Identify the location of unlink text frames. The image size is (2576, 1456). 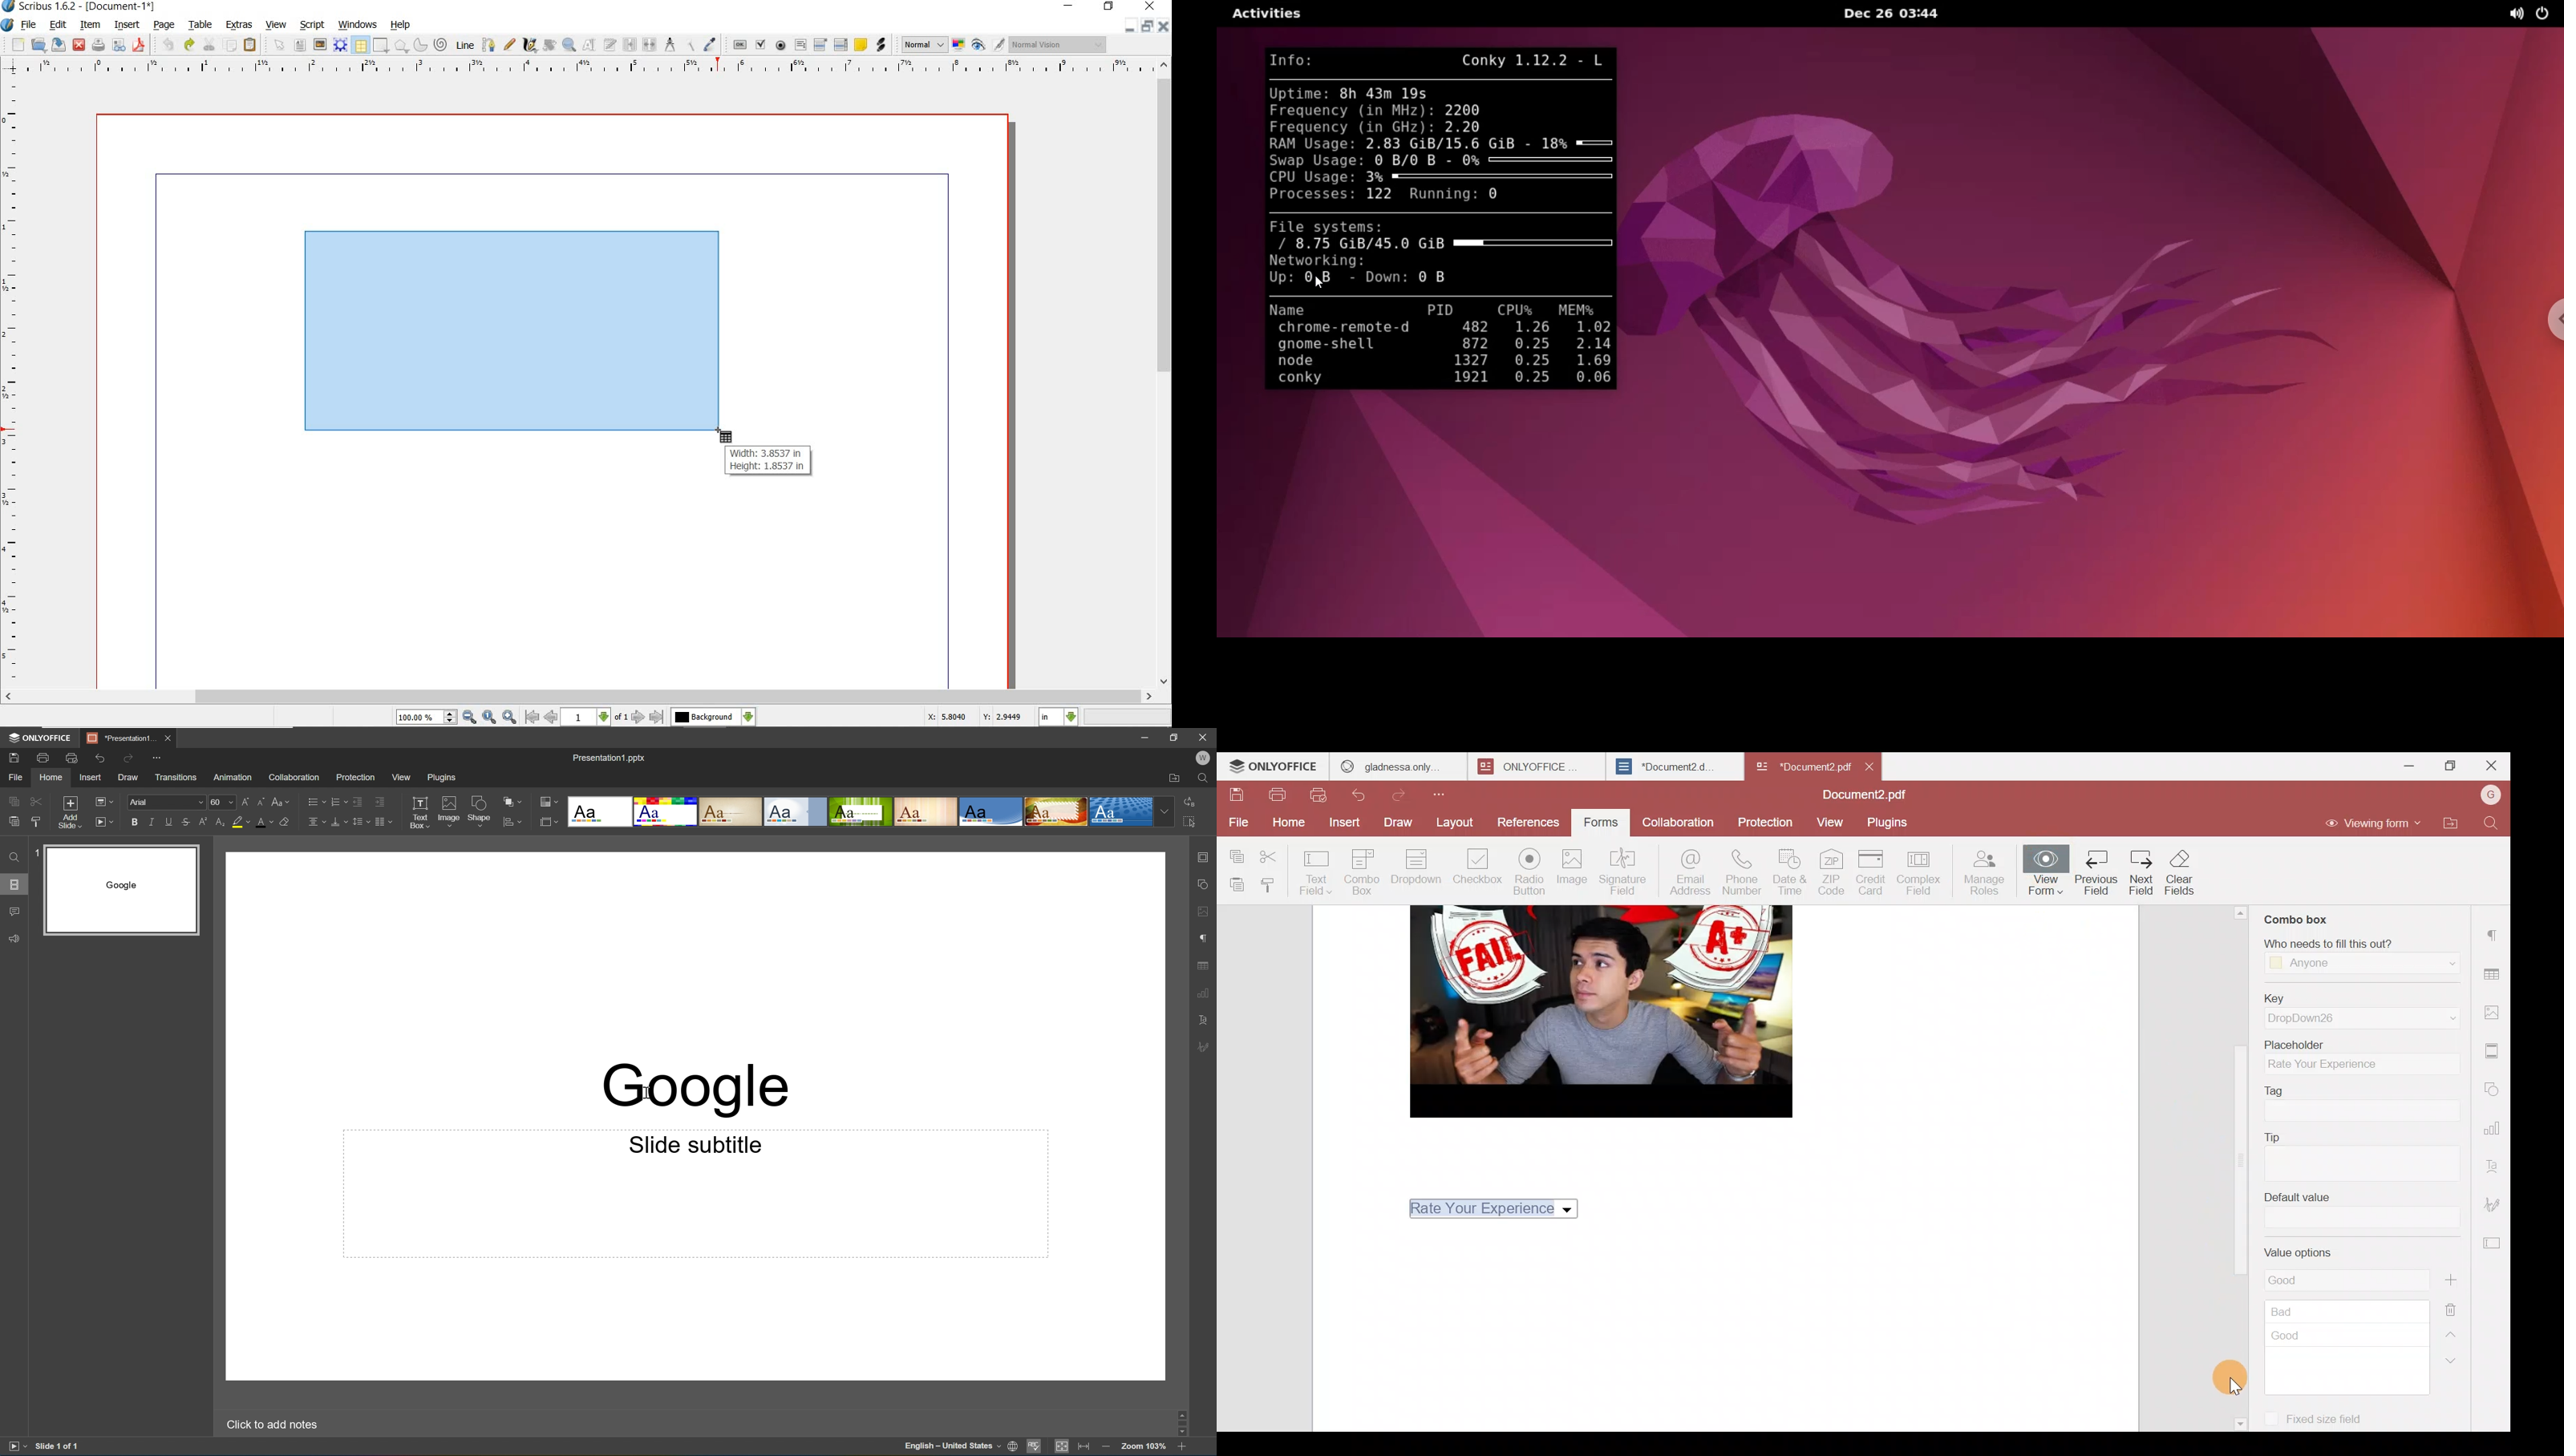
(651, 45).